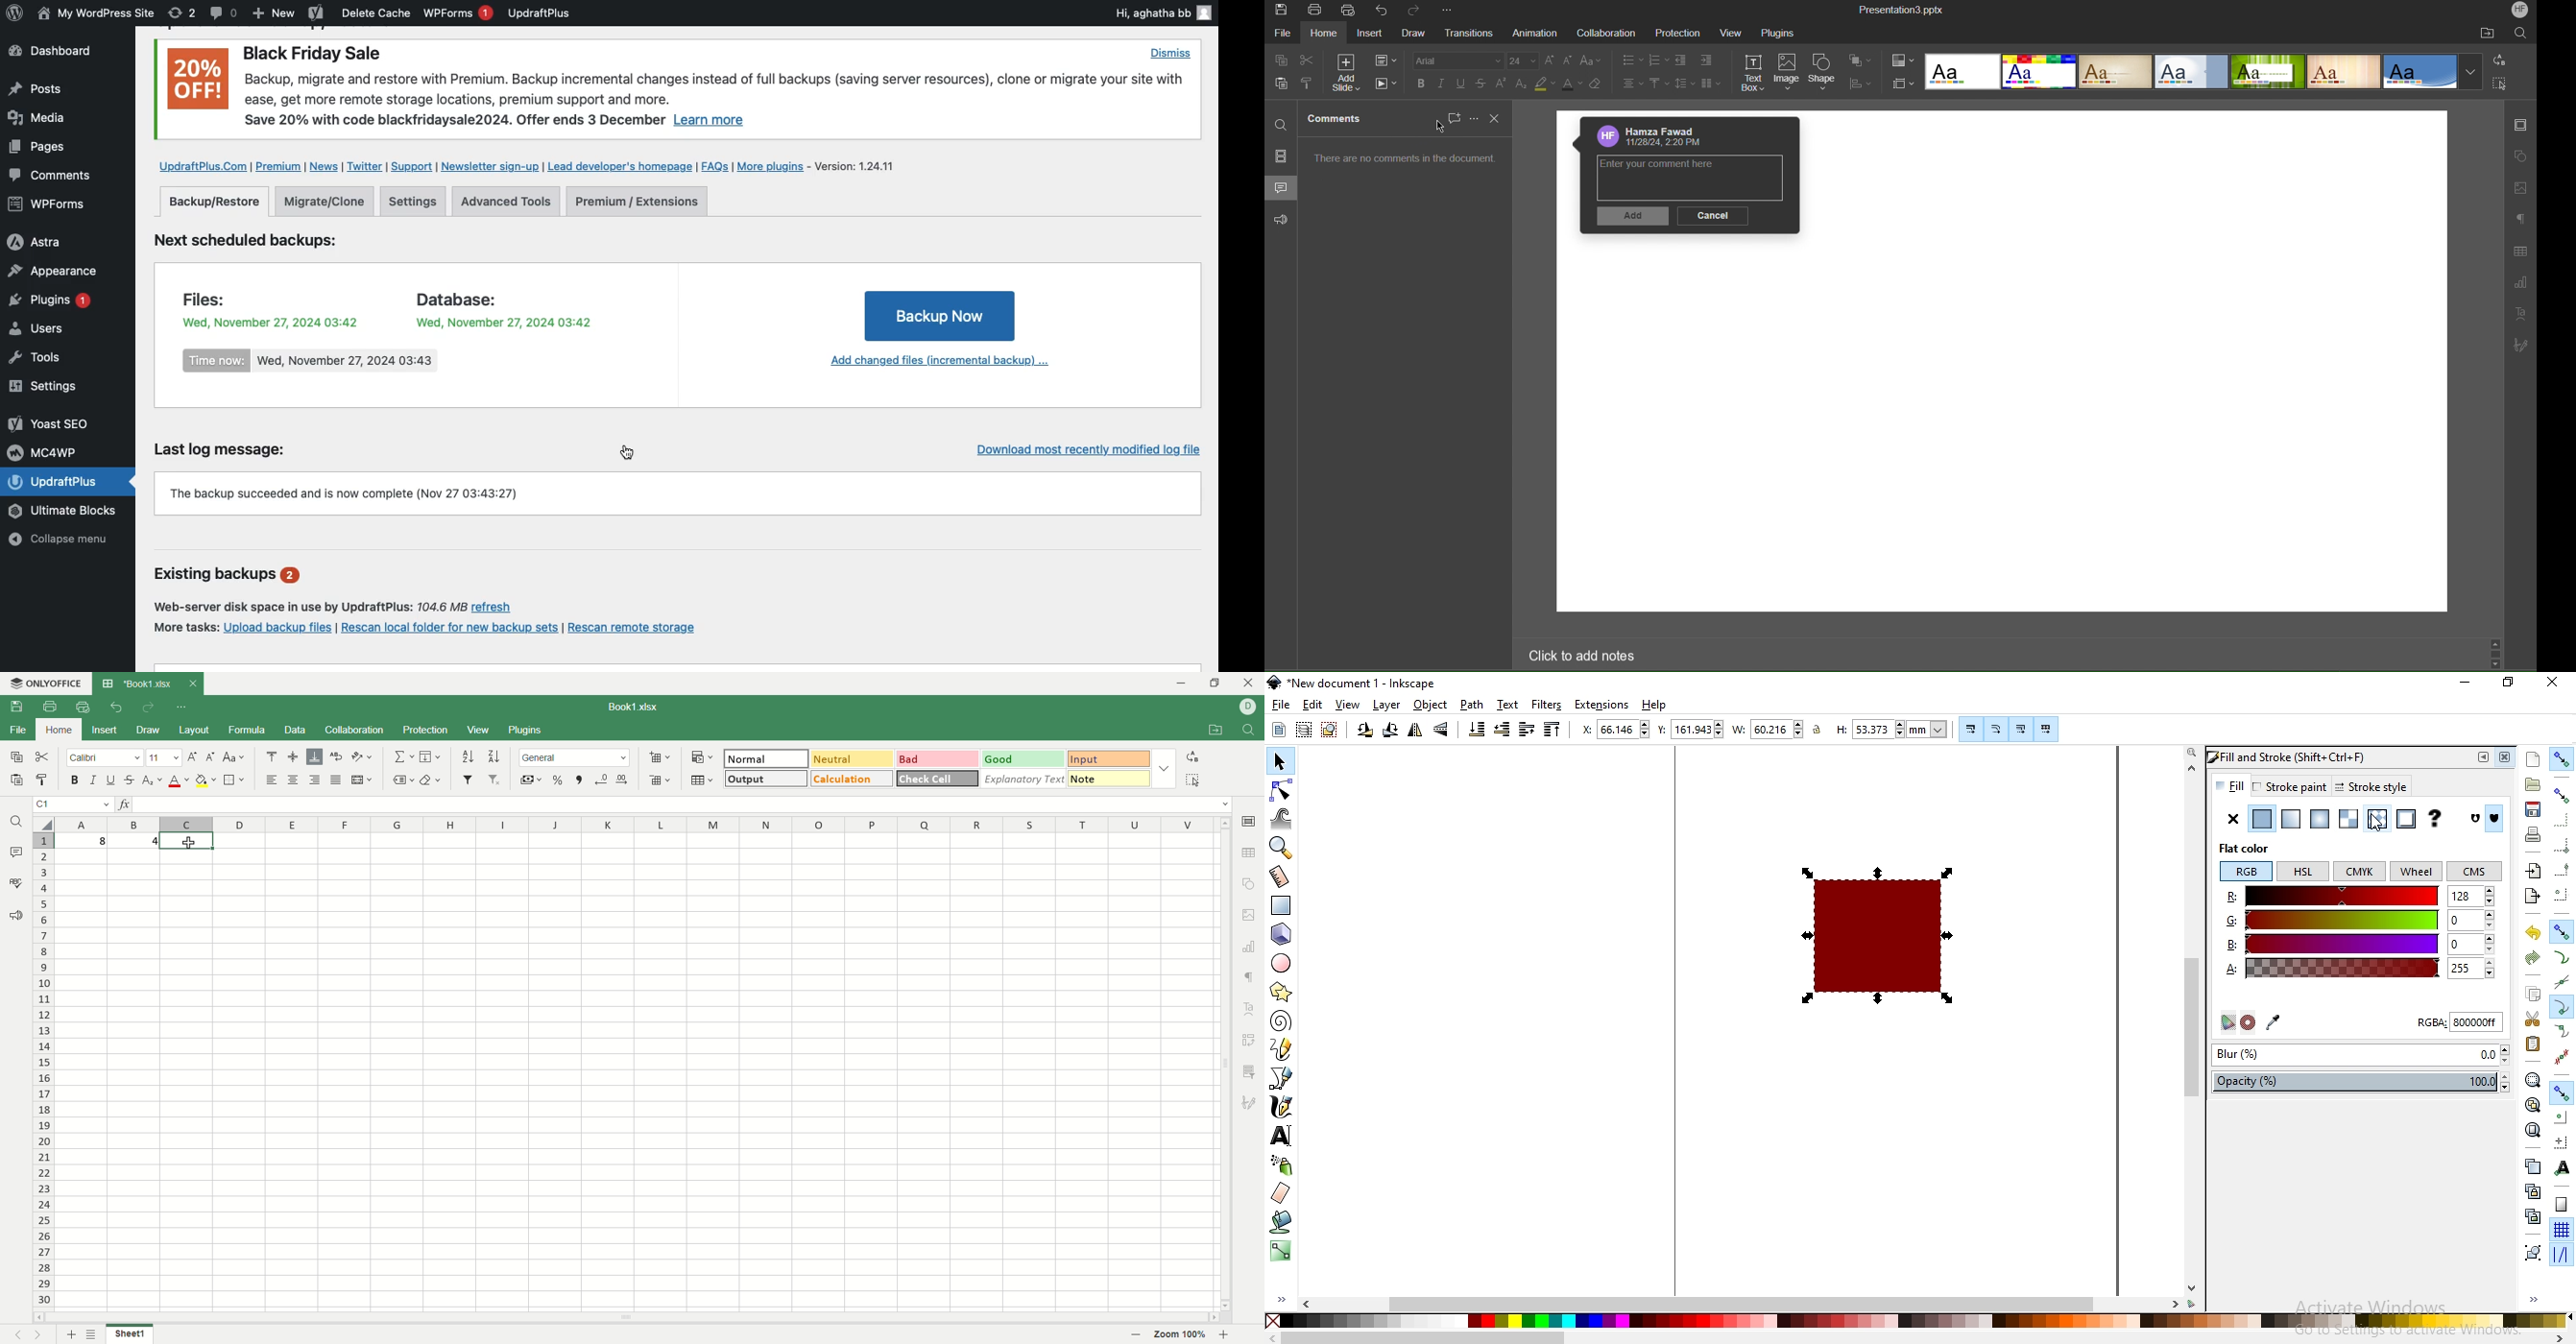  What do you see at coordinates (43, 780) in the screenshot?
I see `paste` at bounding box center [43, 780].